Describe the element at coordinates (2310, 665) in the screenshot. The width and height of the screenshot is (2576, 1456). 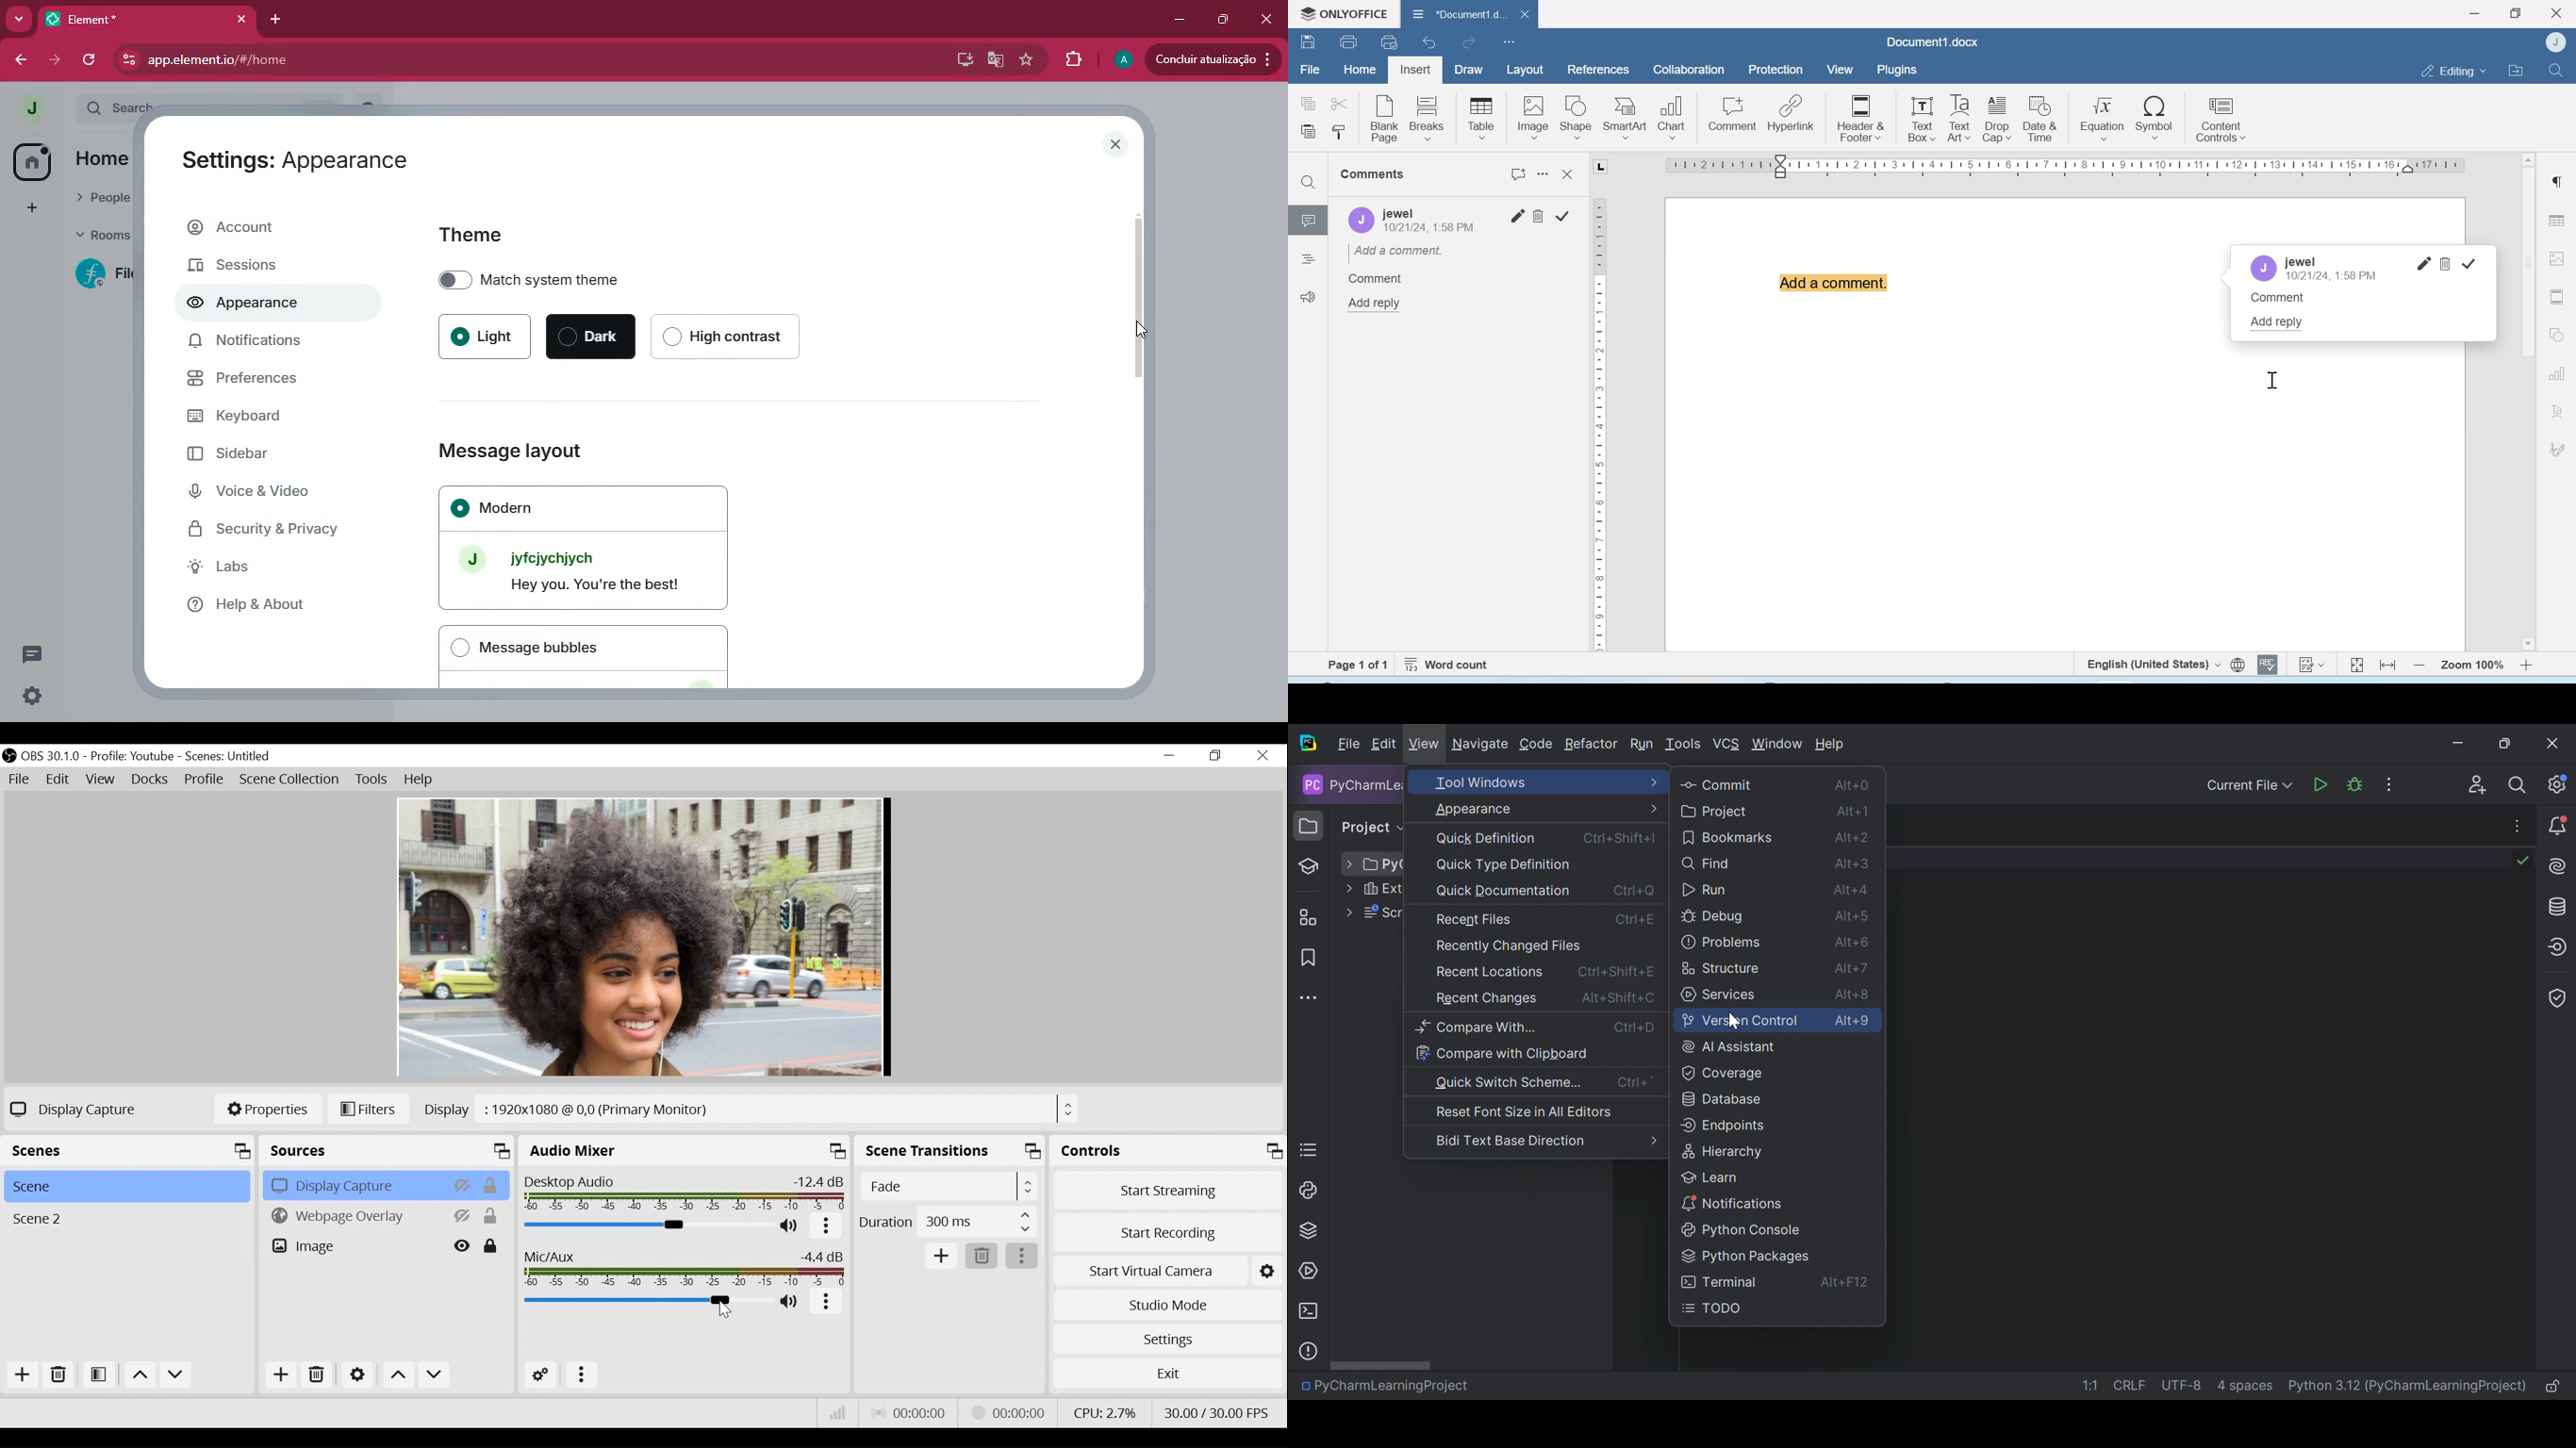
I see `Track changes` at that location.